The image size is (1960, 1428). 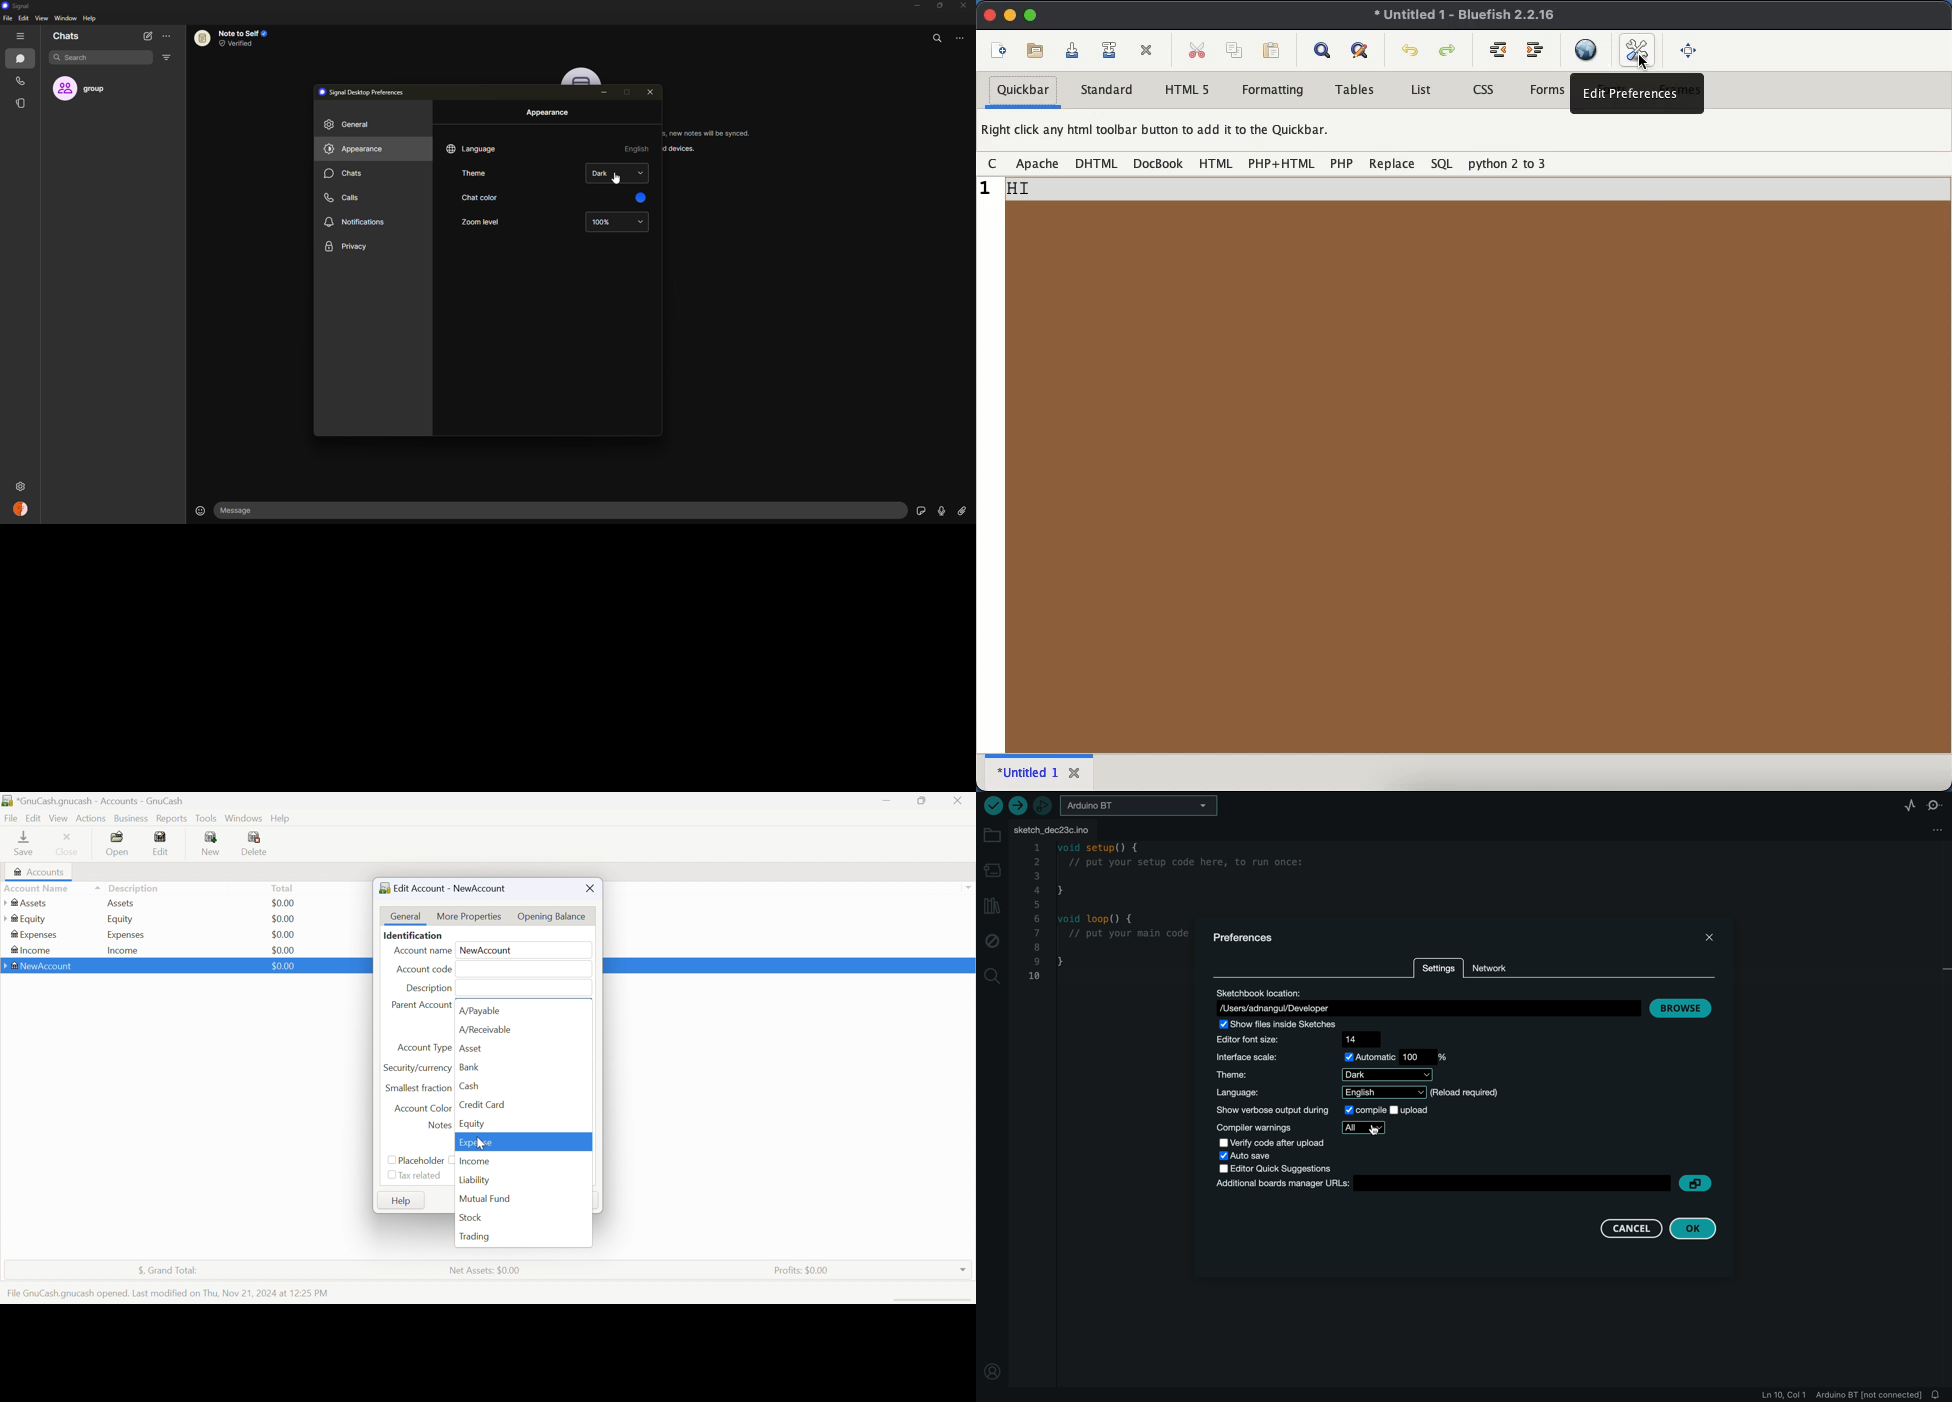 I want to click on Expenses, so click(x=126, y=935).